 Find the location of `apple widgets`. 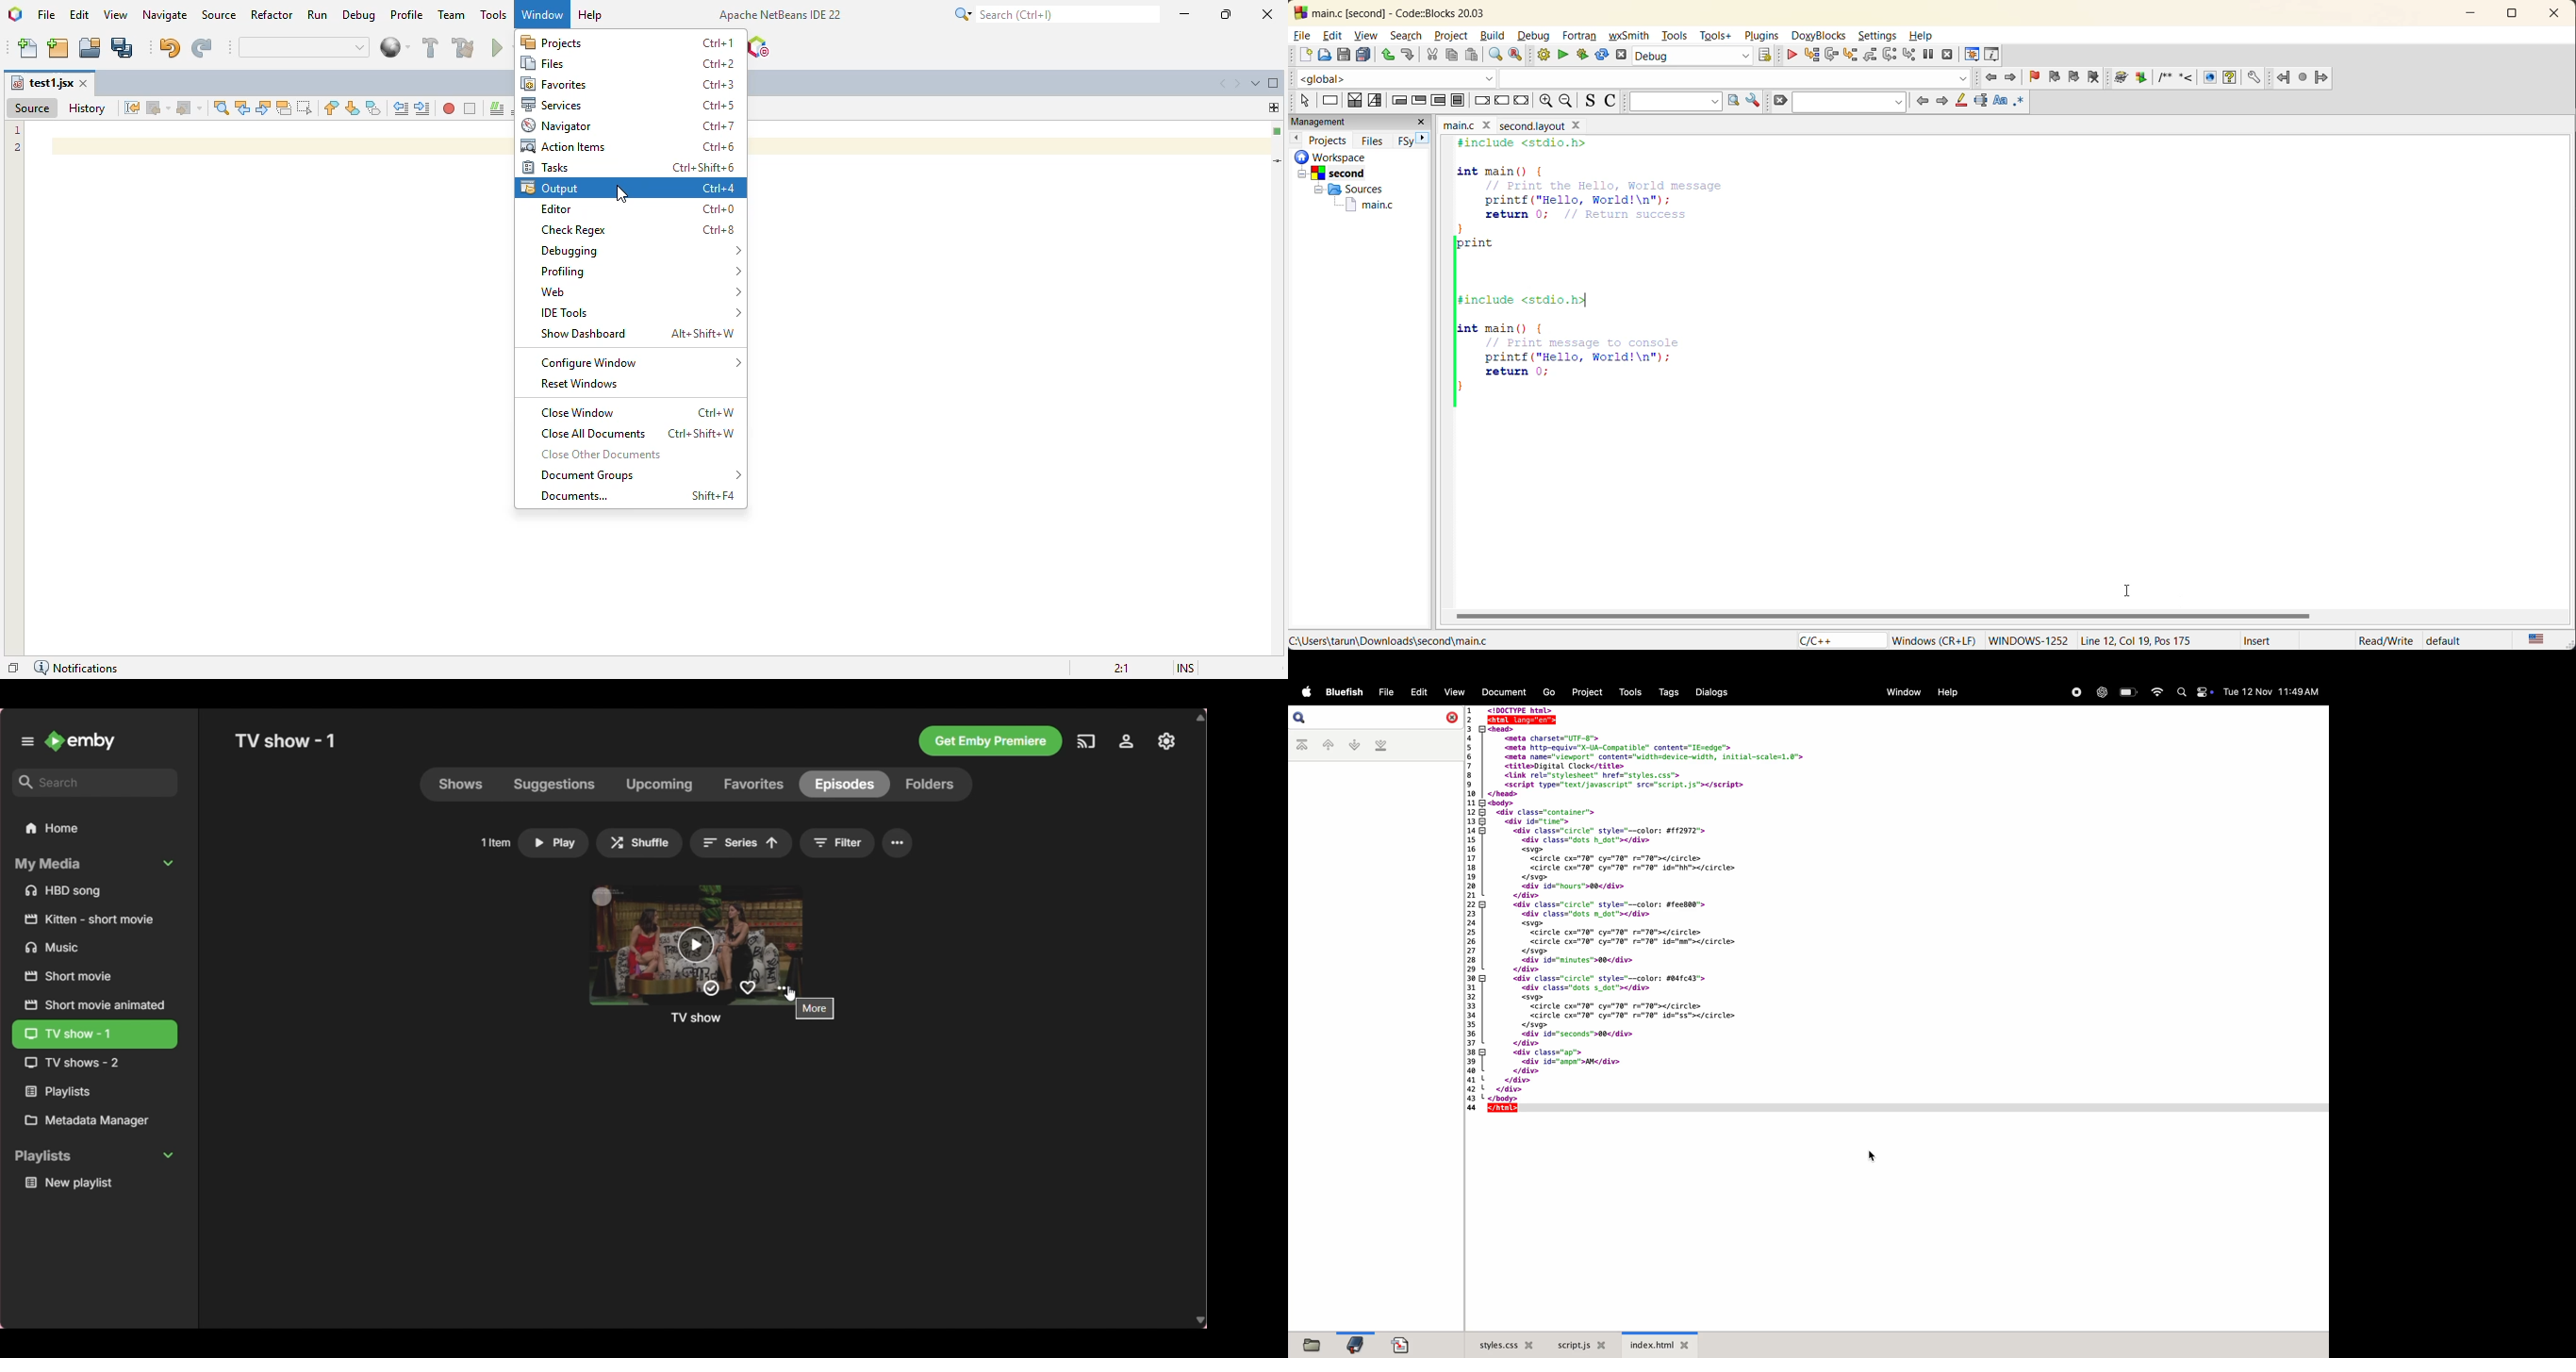

apple widgets is located at coordinates (2196, 692).